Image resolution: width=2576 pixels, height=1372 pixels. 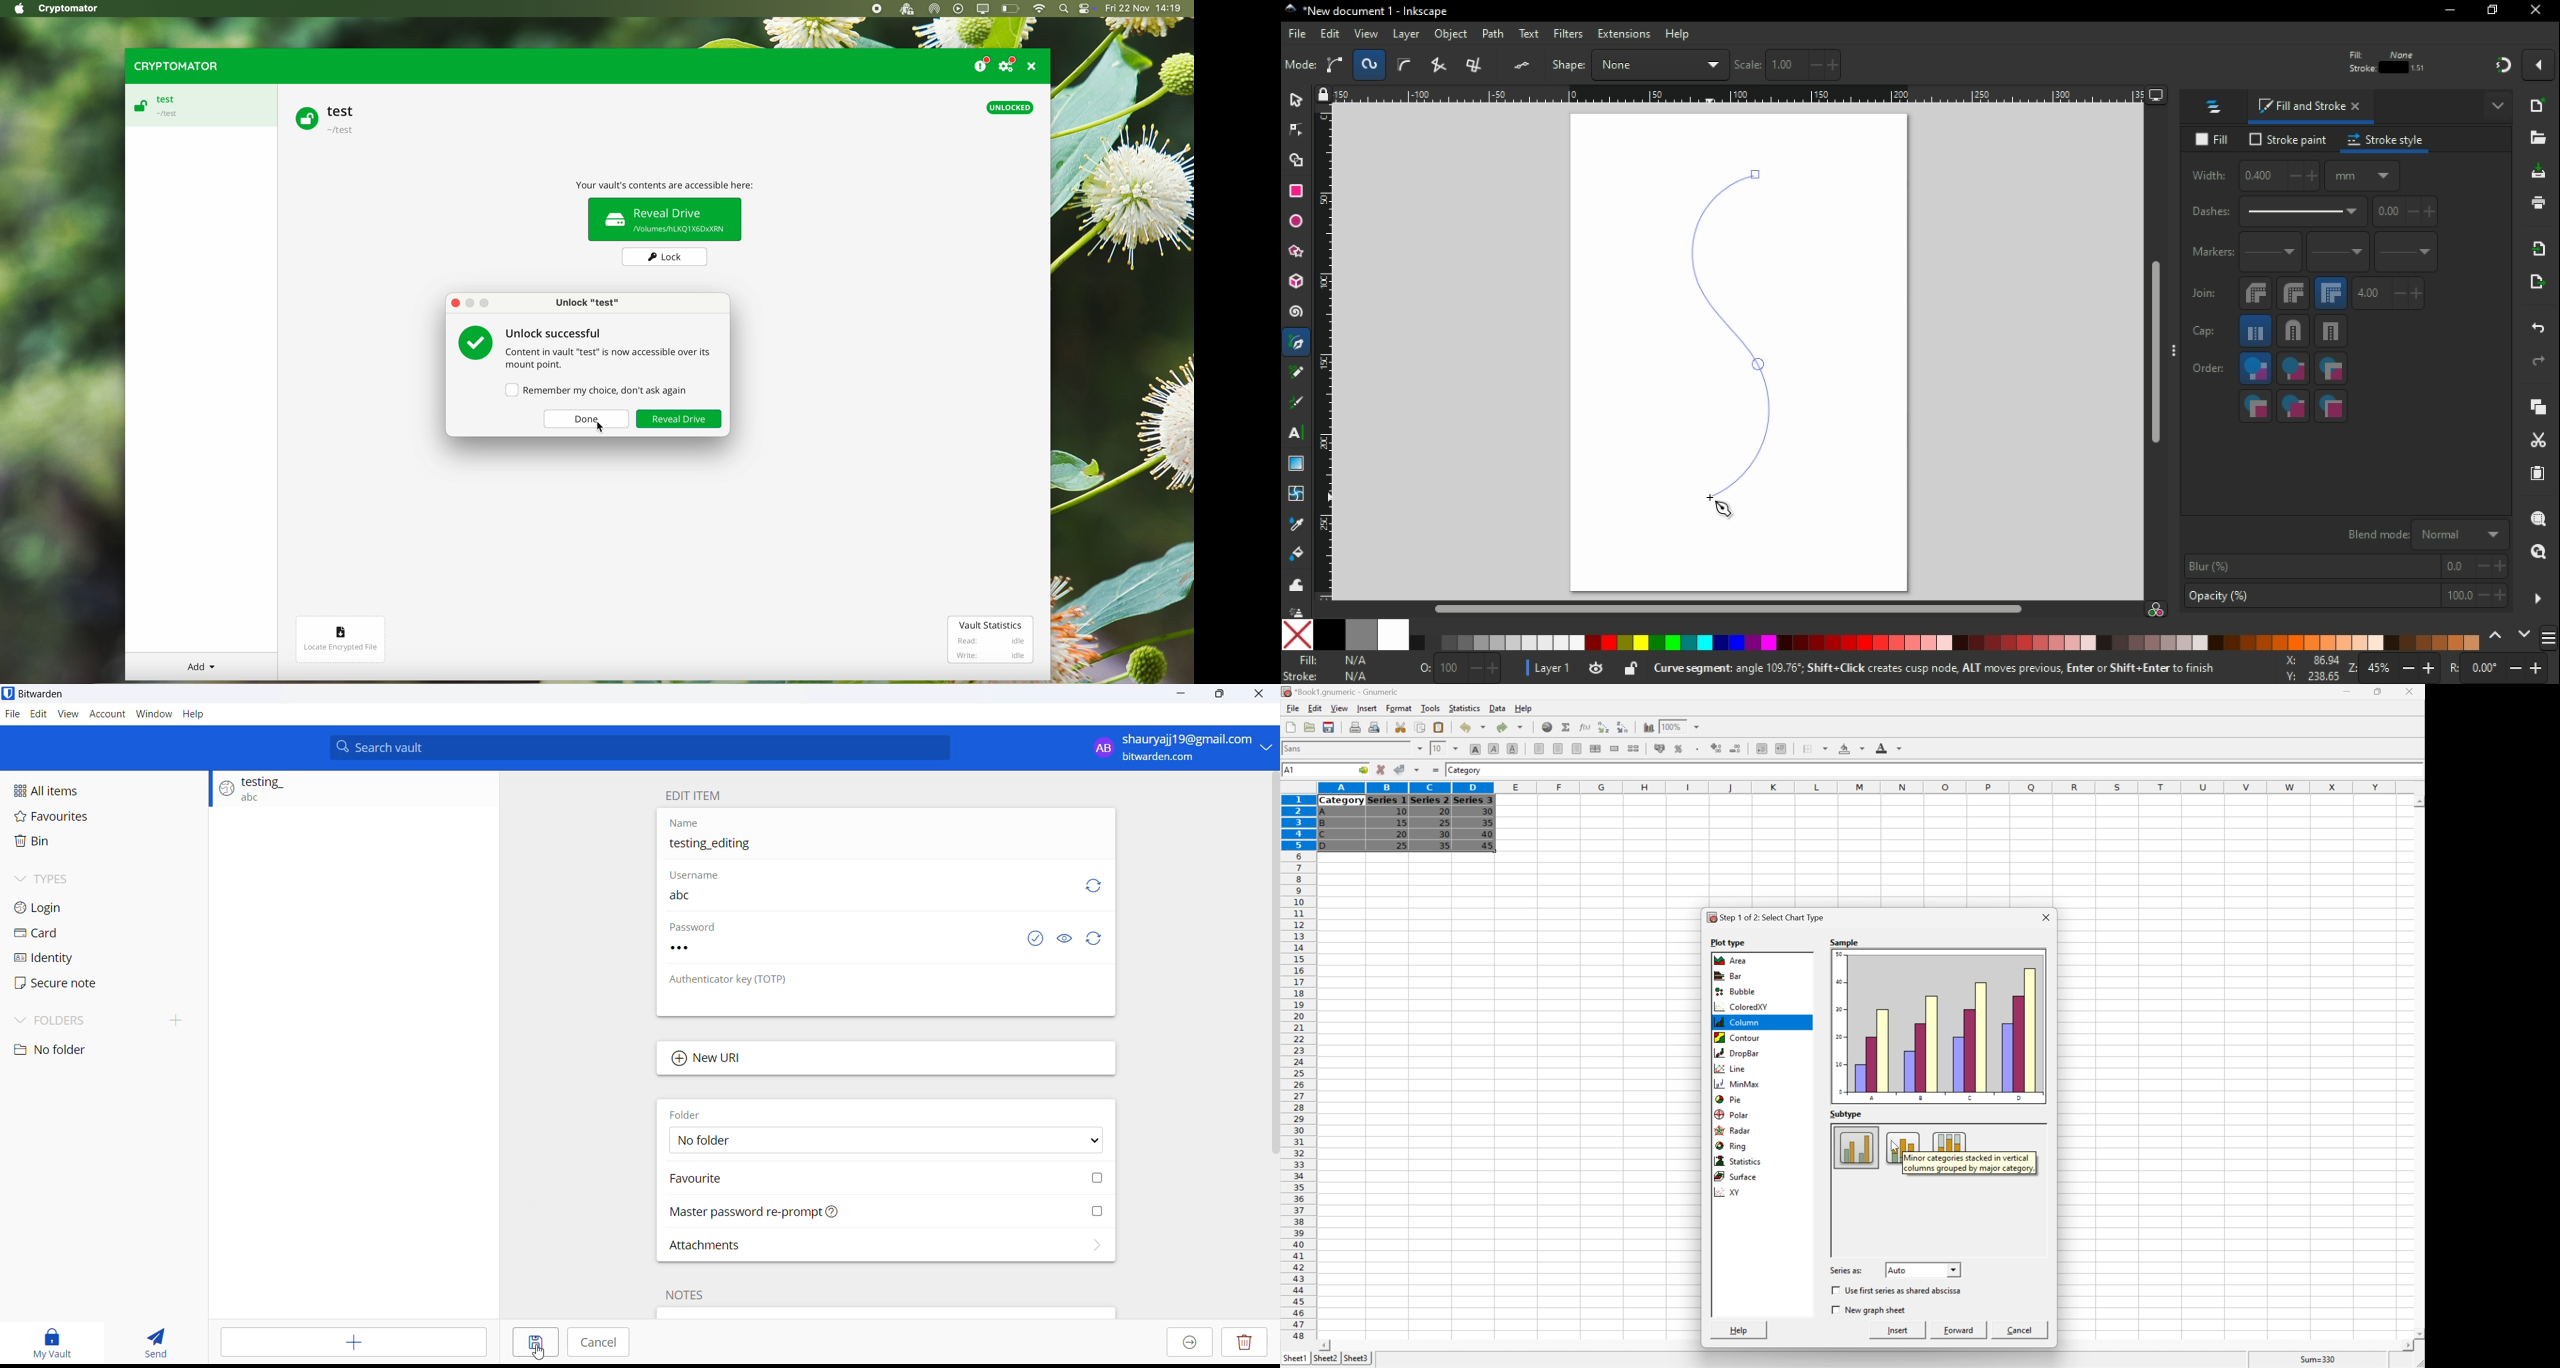 What do you see at coordinates (1466, 770) in the screenshot?
I see `Category` at bounding box center [1466, 770].